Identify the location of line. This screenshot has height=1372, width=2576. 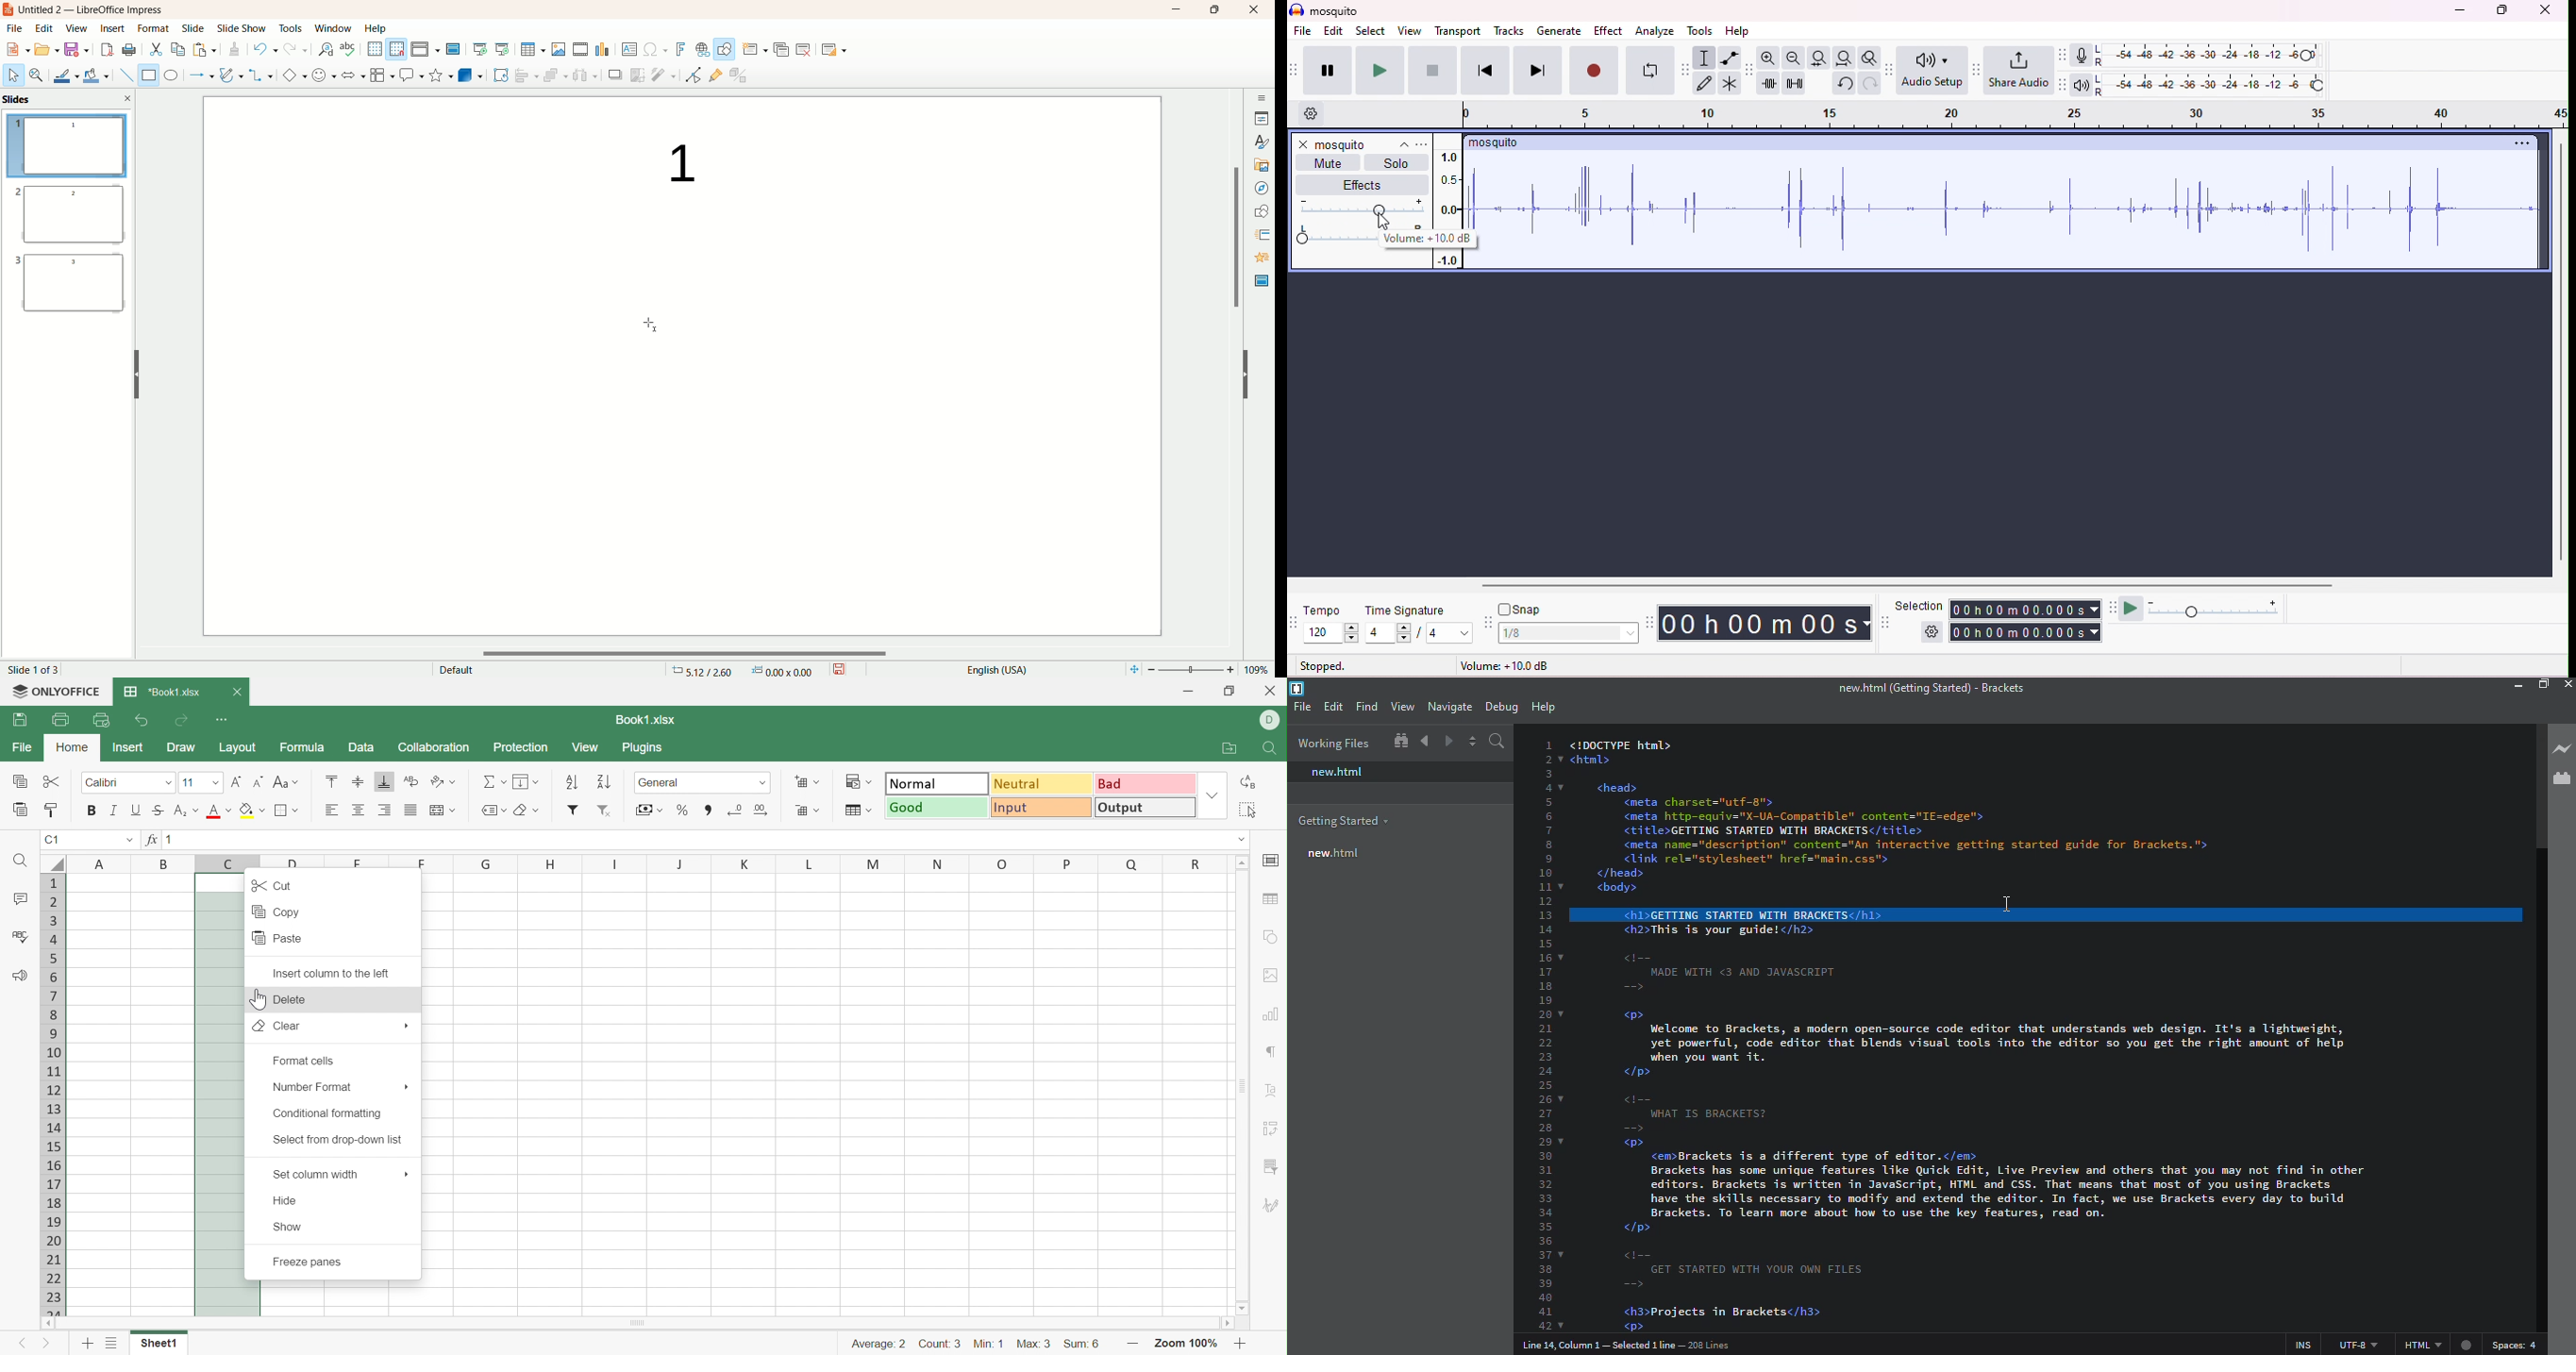
(1595, 1345).